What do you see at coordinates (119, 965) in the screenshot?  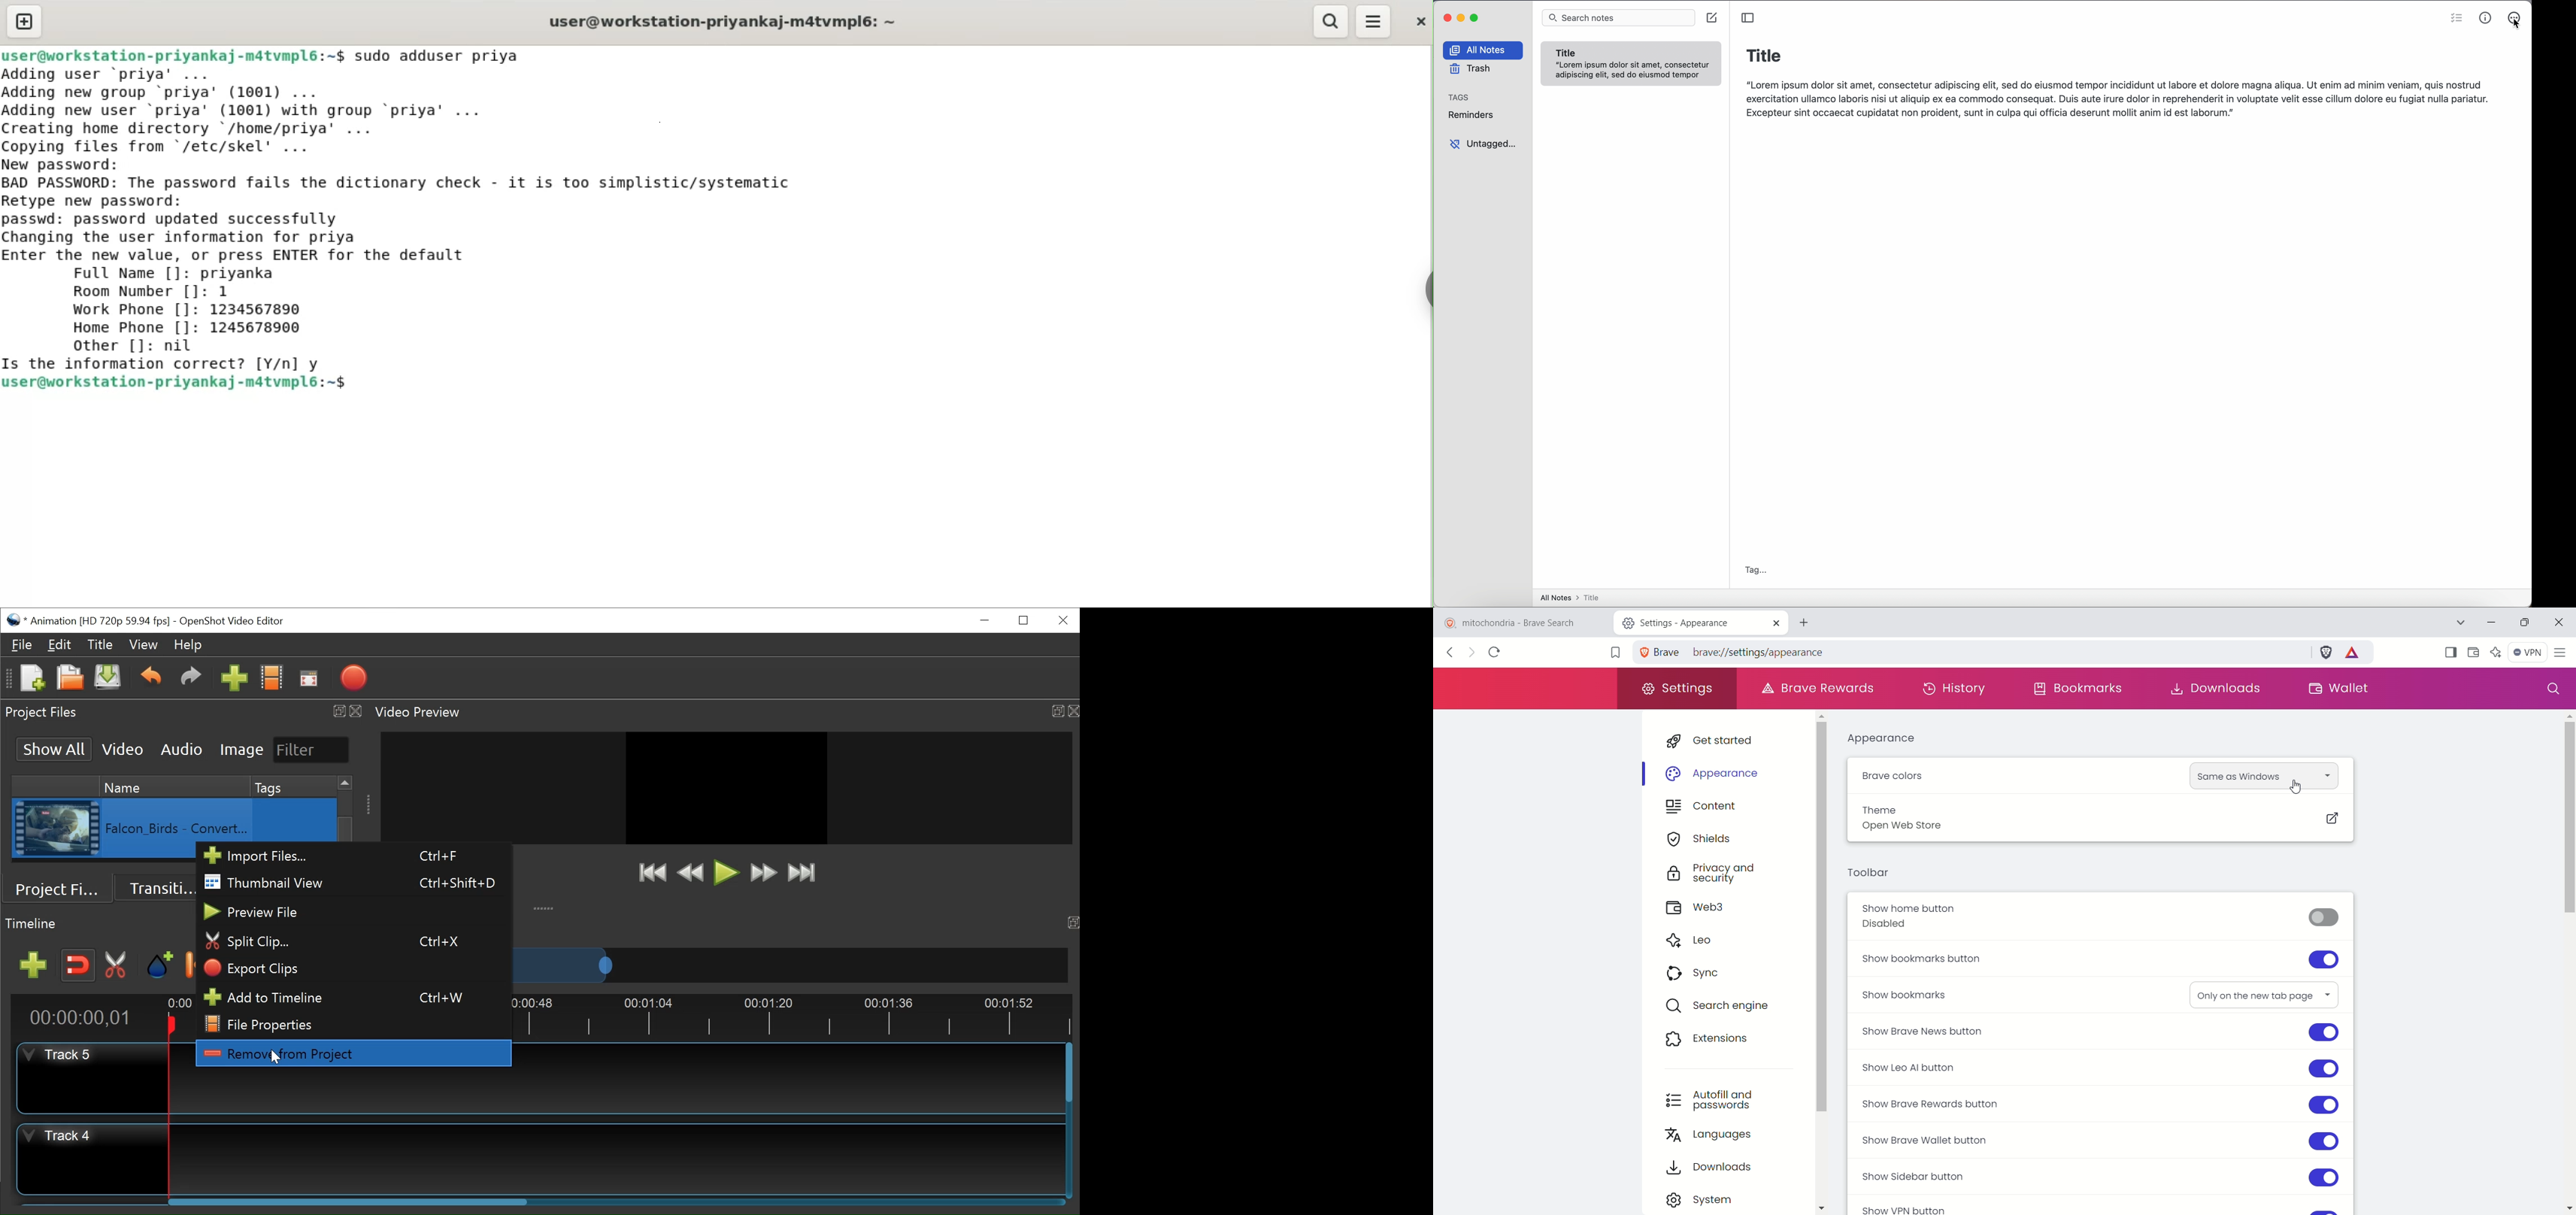 I see `Razor` at bounding box center [119, 965].